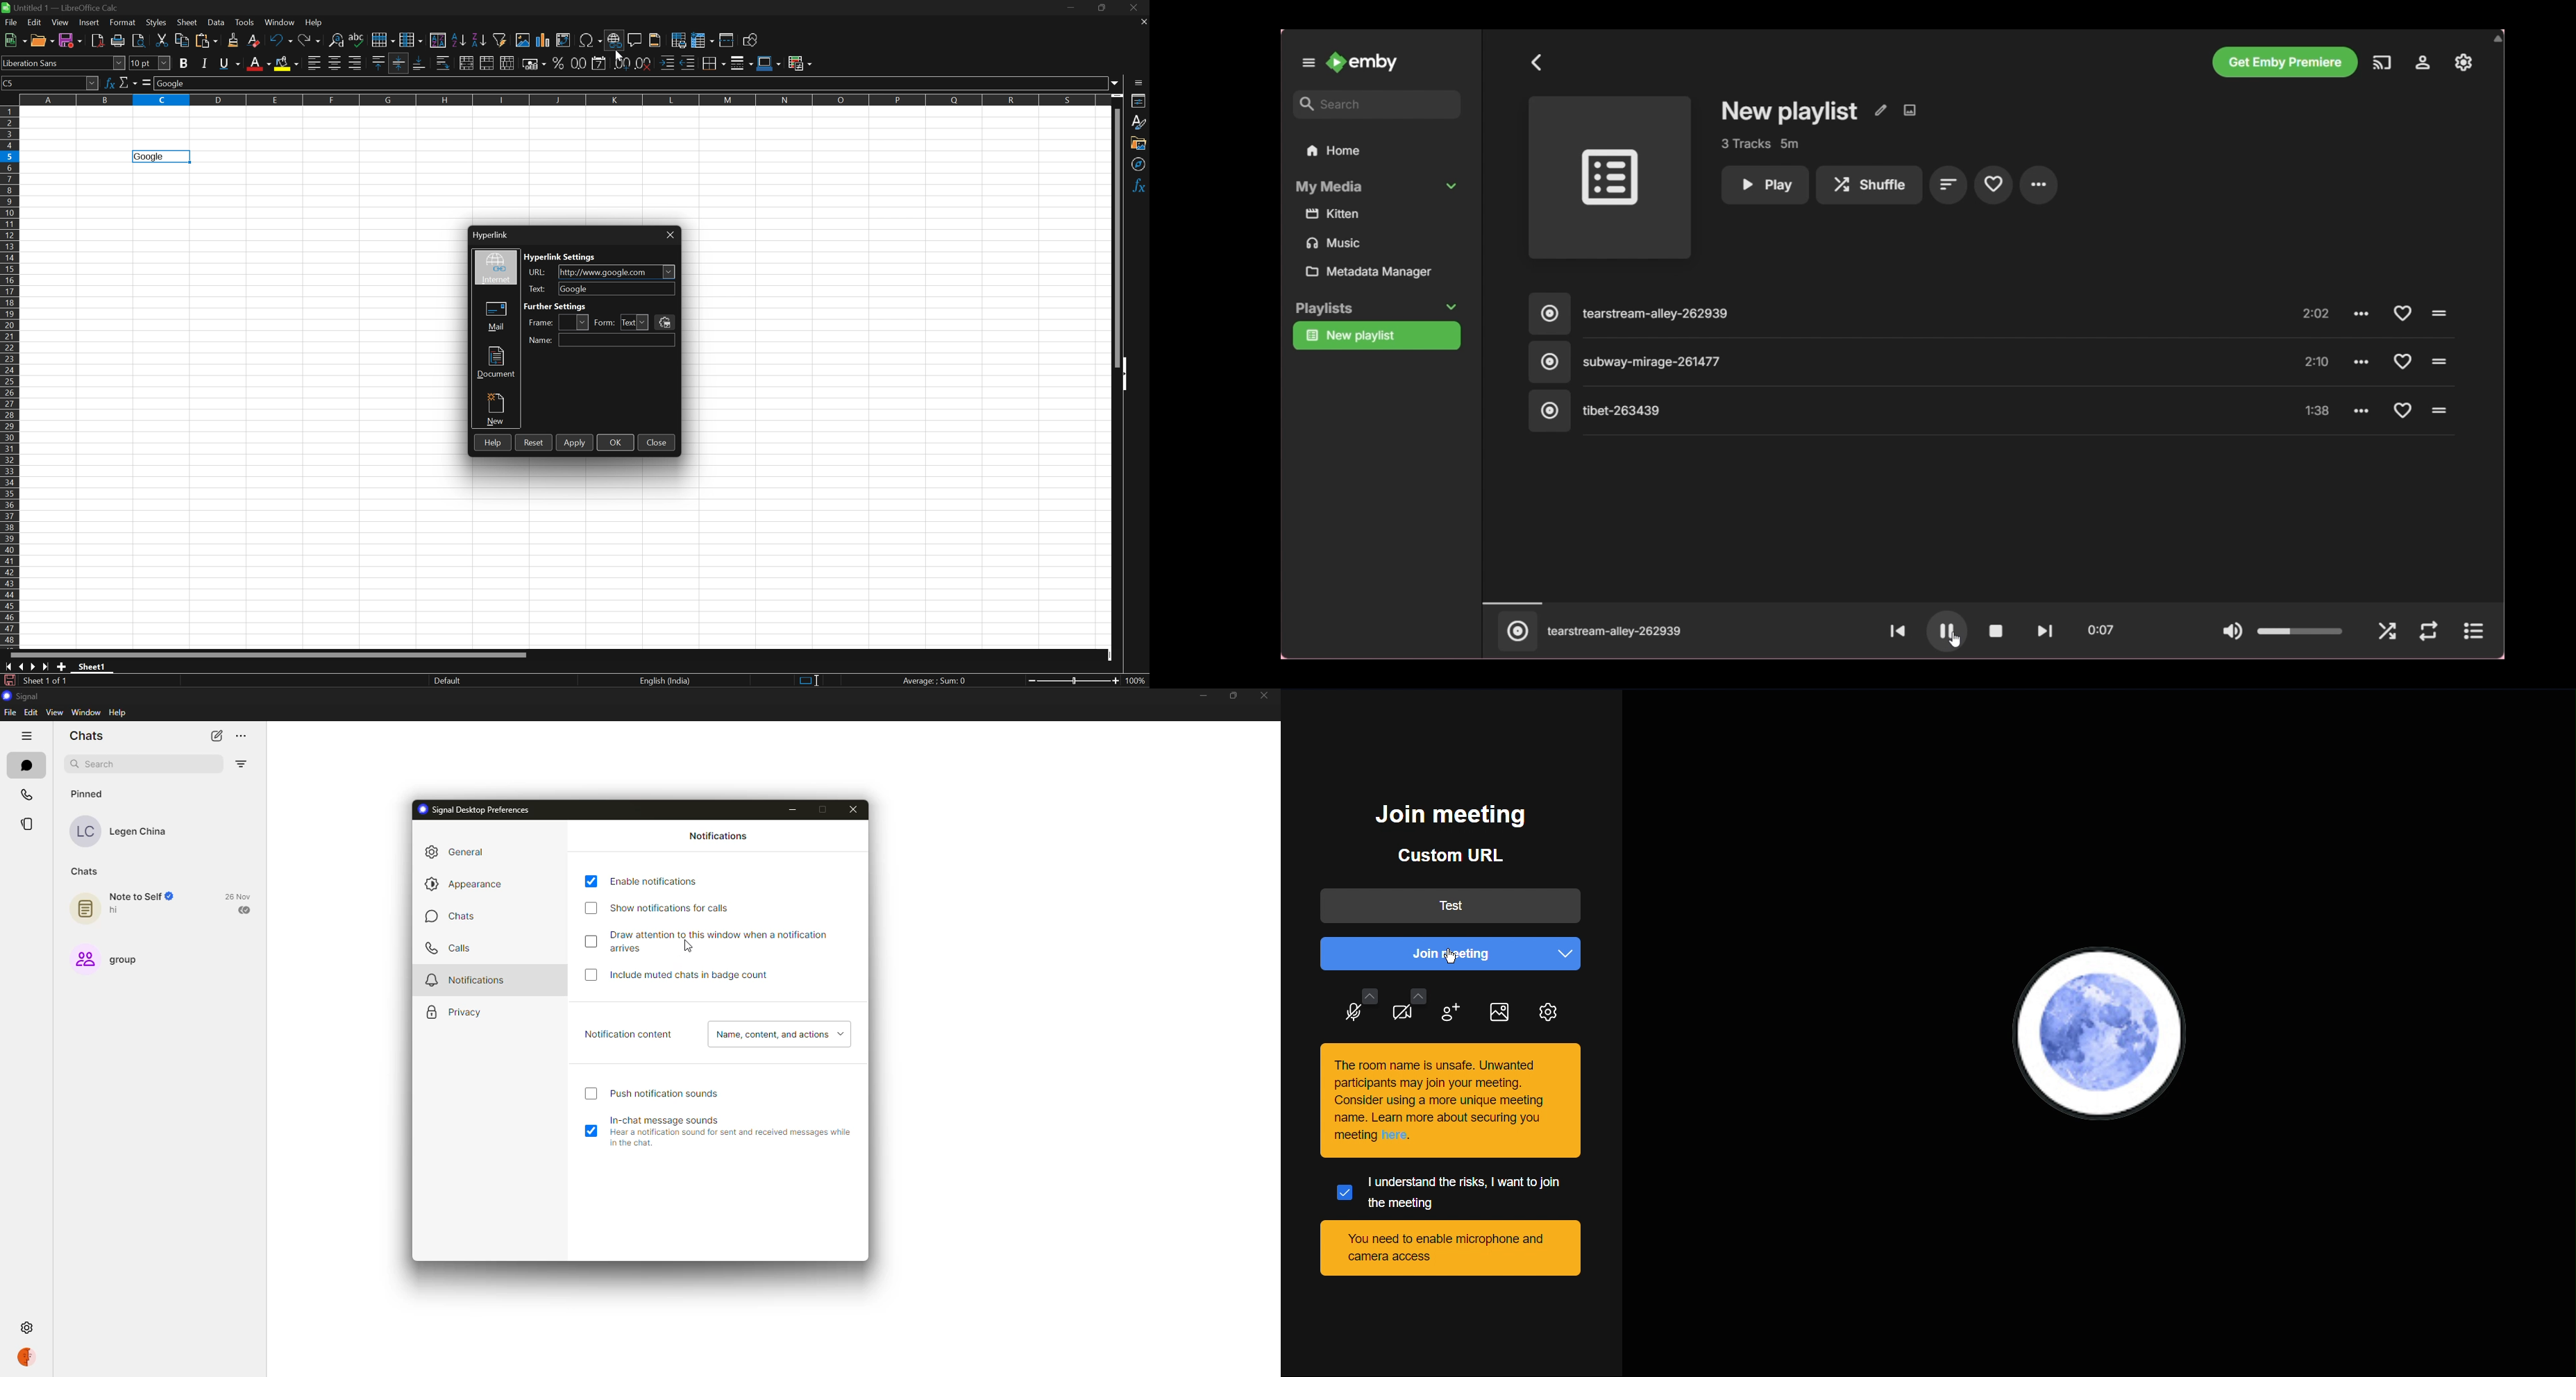 The width and height of the screenshot is (2576, 1400). Describe the element at coordinates (119, 41) in the screenshot. I see `Print` at that location.